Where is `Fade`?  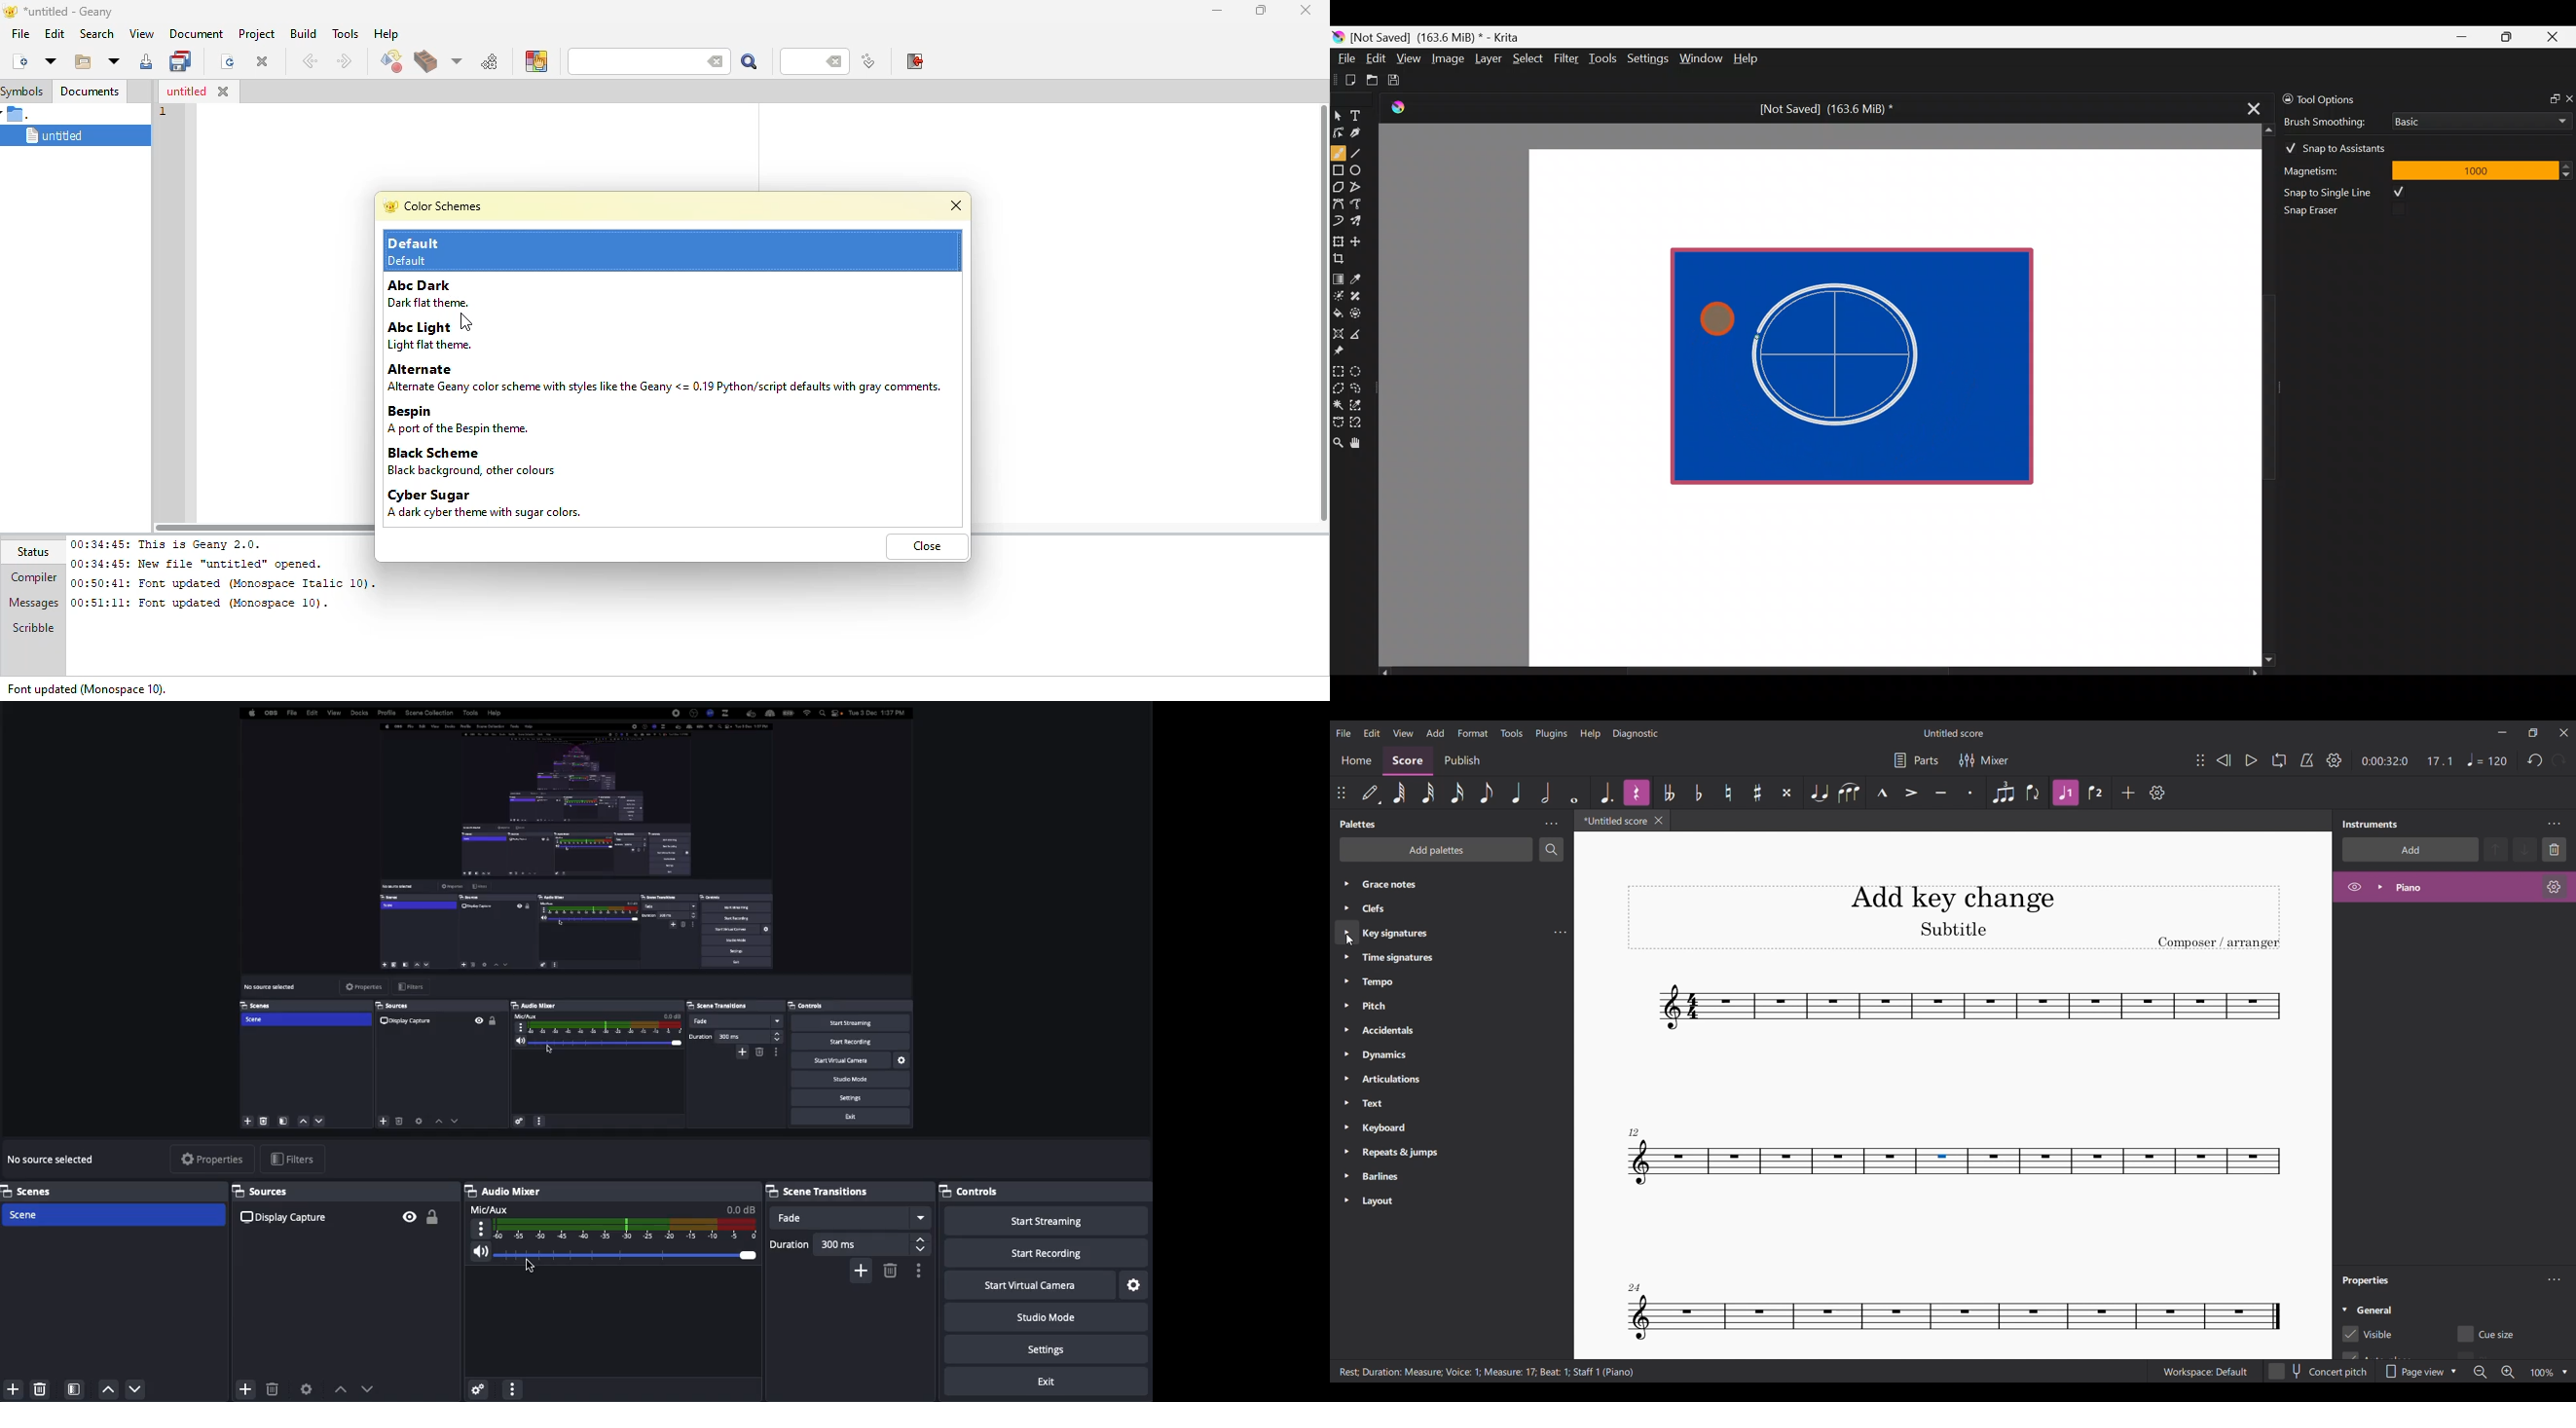 Fade is located at coordinates (851, 1218).